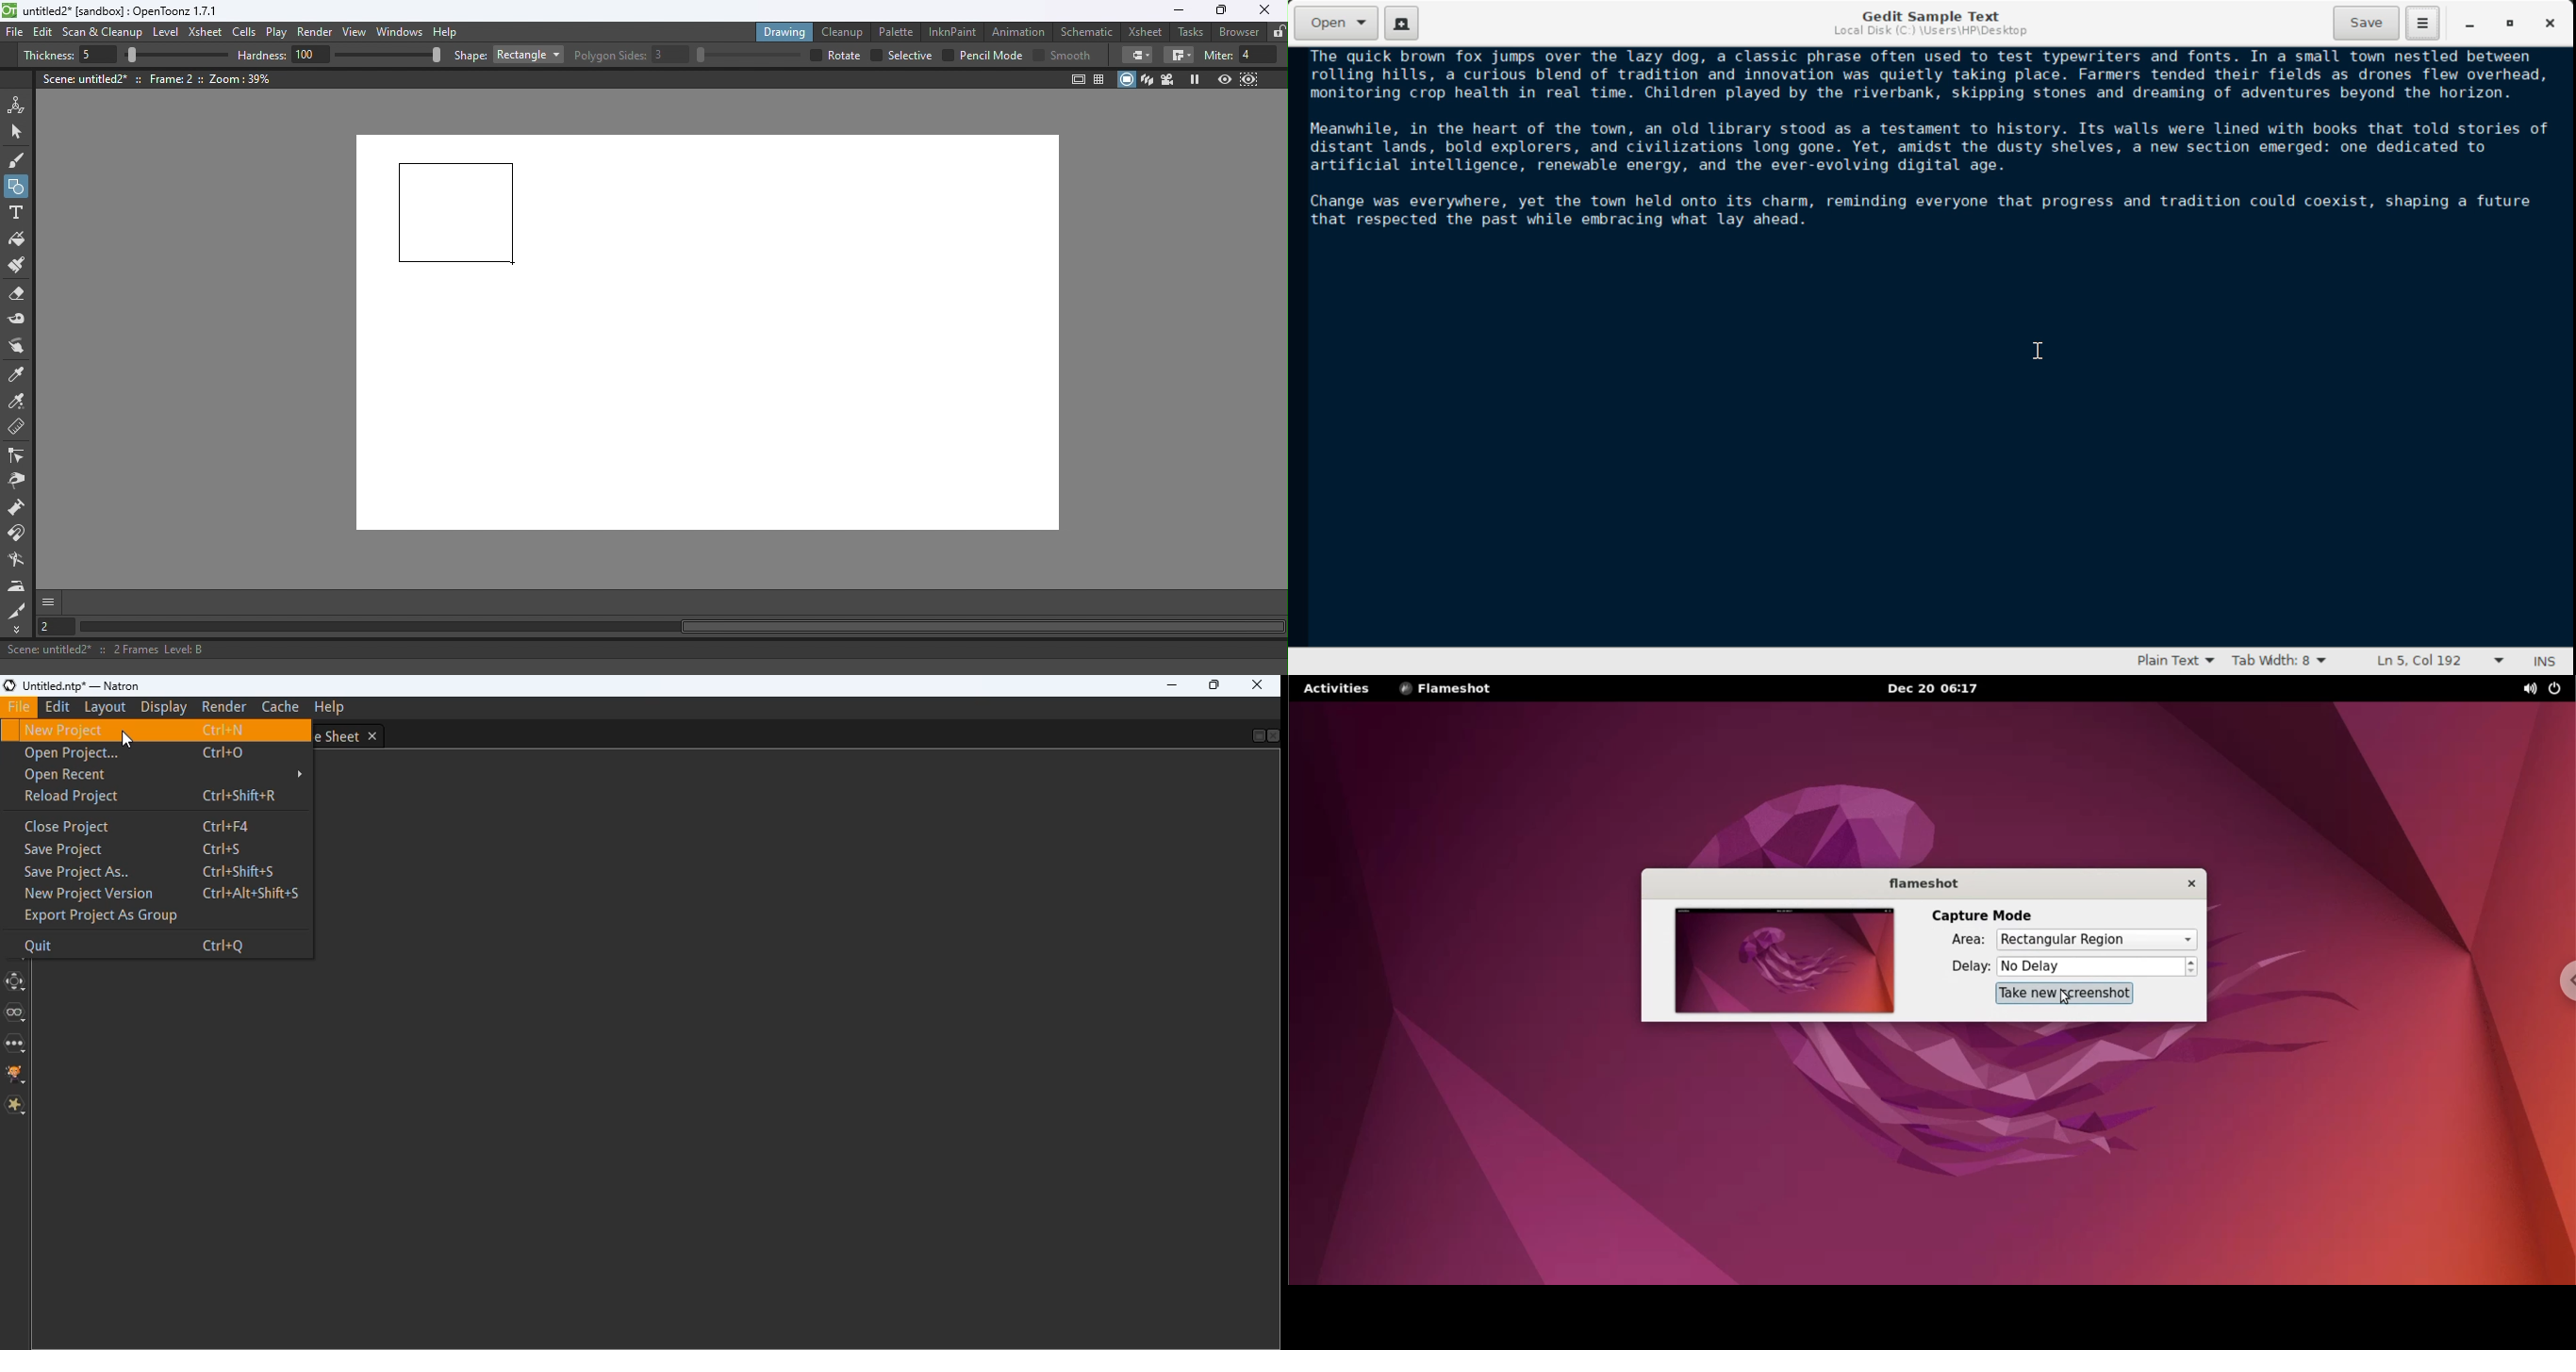 The height and width of the screenshot is (1372, 2576). Describe the element at coordinates (681, 627) in the screenshot. I see `Horizontal scroll bar` at that location.